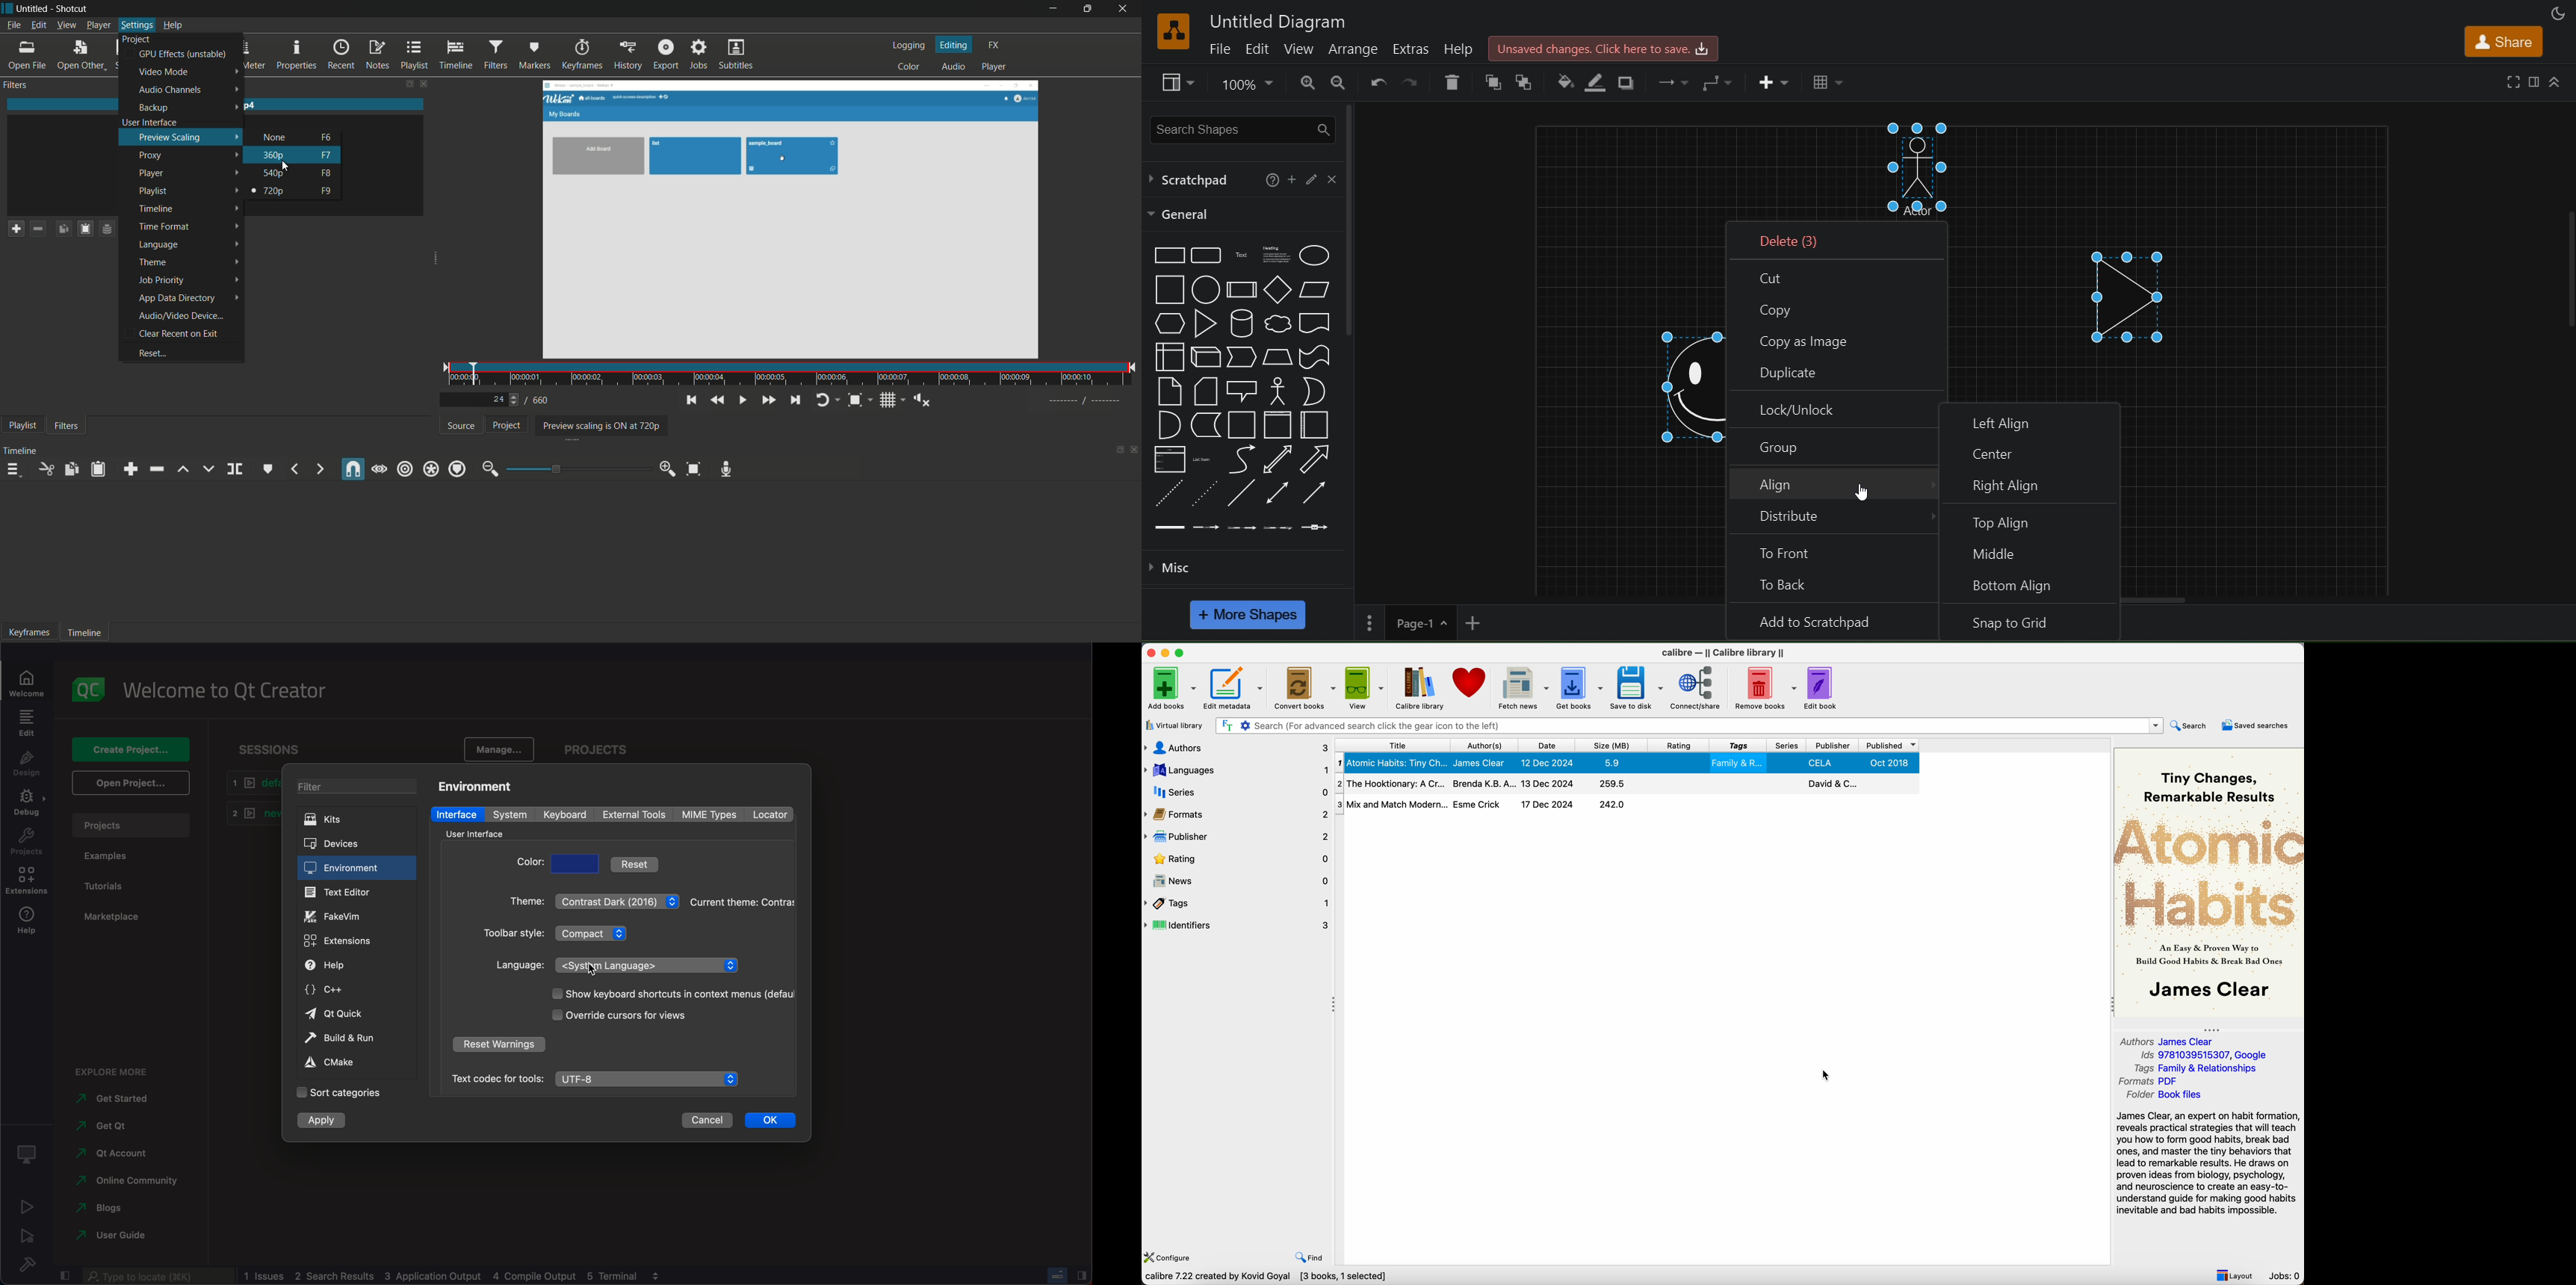 Image resolution: width=2576 pixels, height=1288 pixels. What do you see at coordinates (910, 67) in the screenshot?
I see `color` at bounding box center [910, 67].